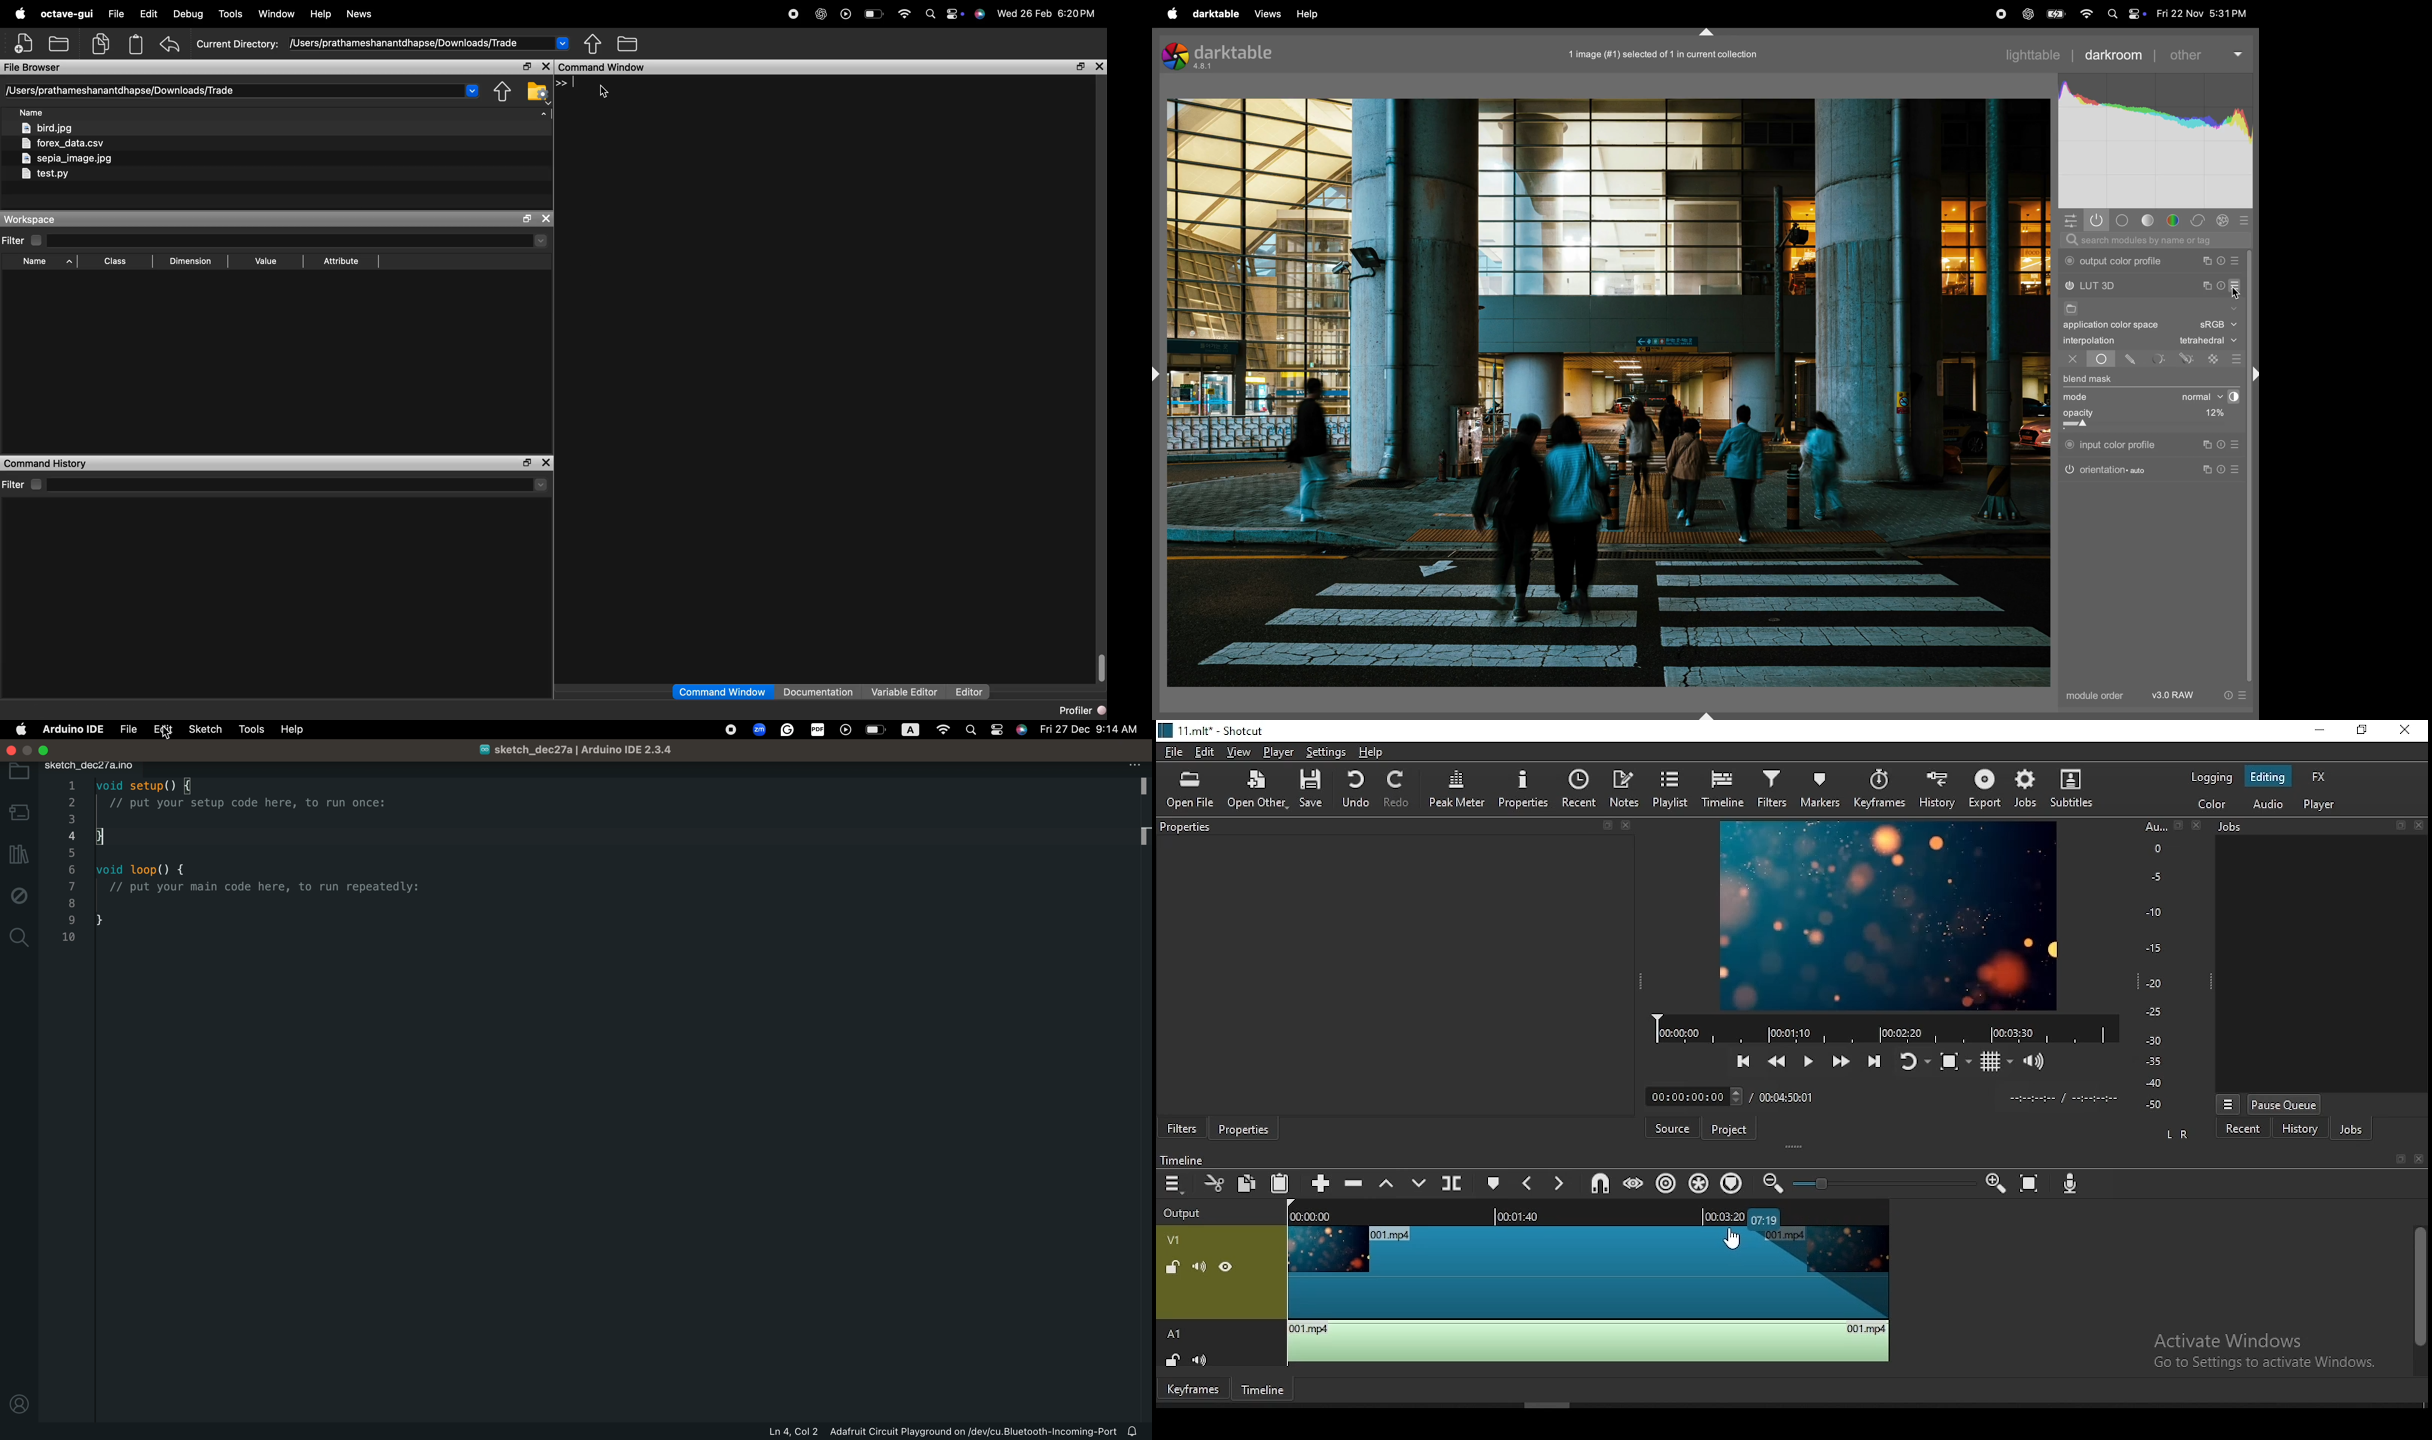 This screenshot has width=2436, height=1456. What do you see at coordinates (955, 13) in the screenshot?
I see `more options` at bounding box center [955, 13].